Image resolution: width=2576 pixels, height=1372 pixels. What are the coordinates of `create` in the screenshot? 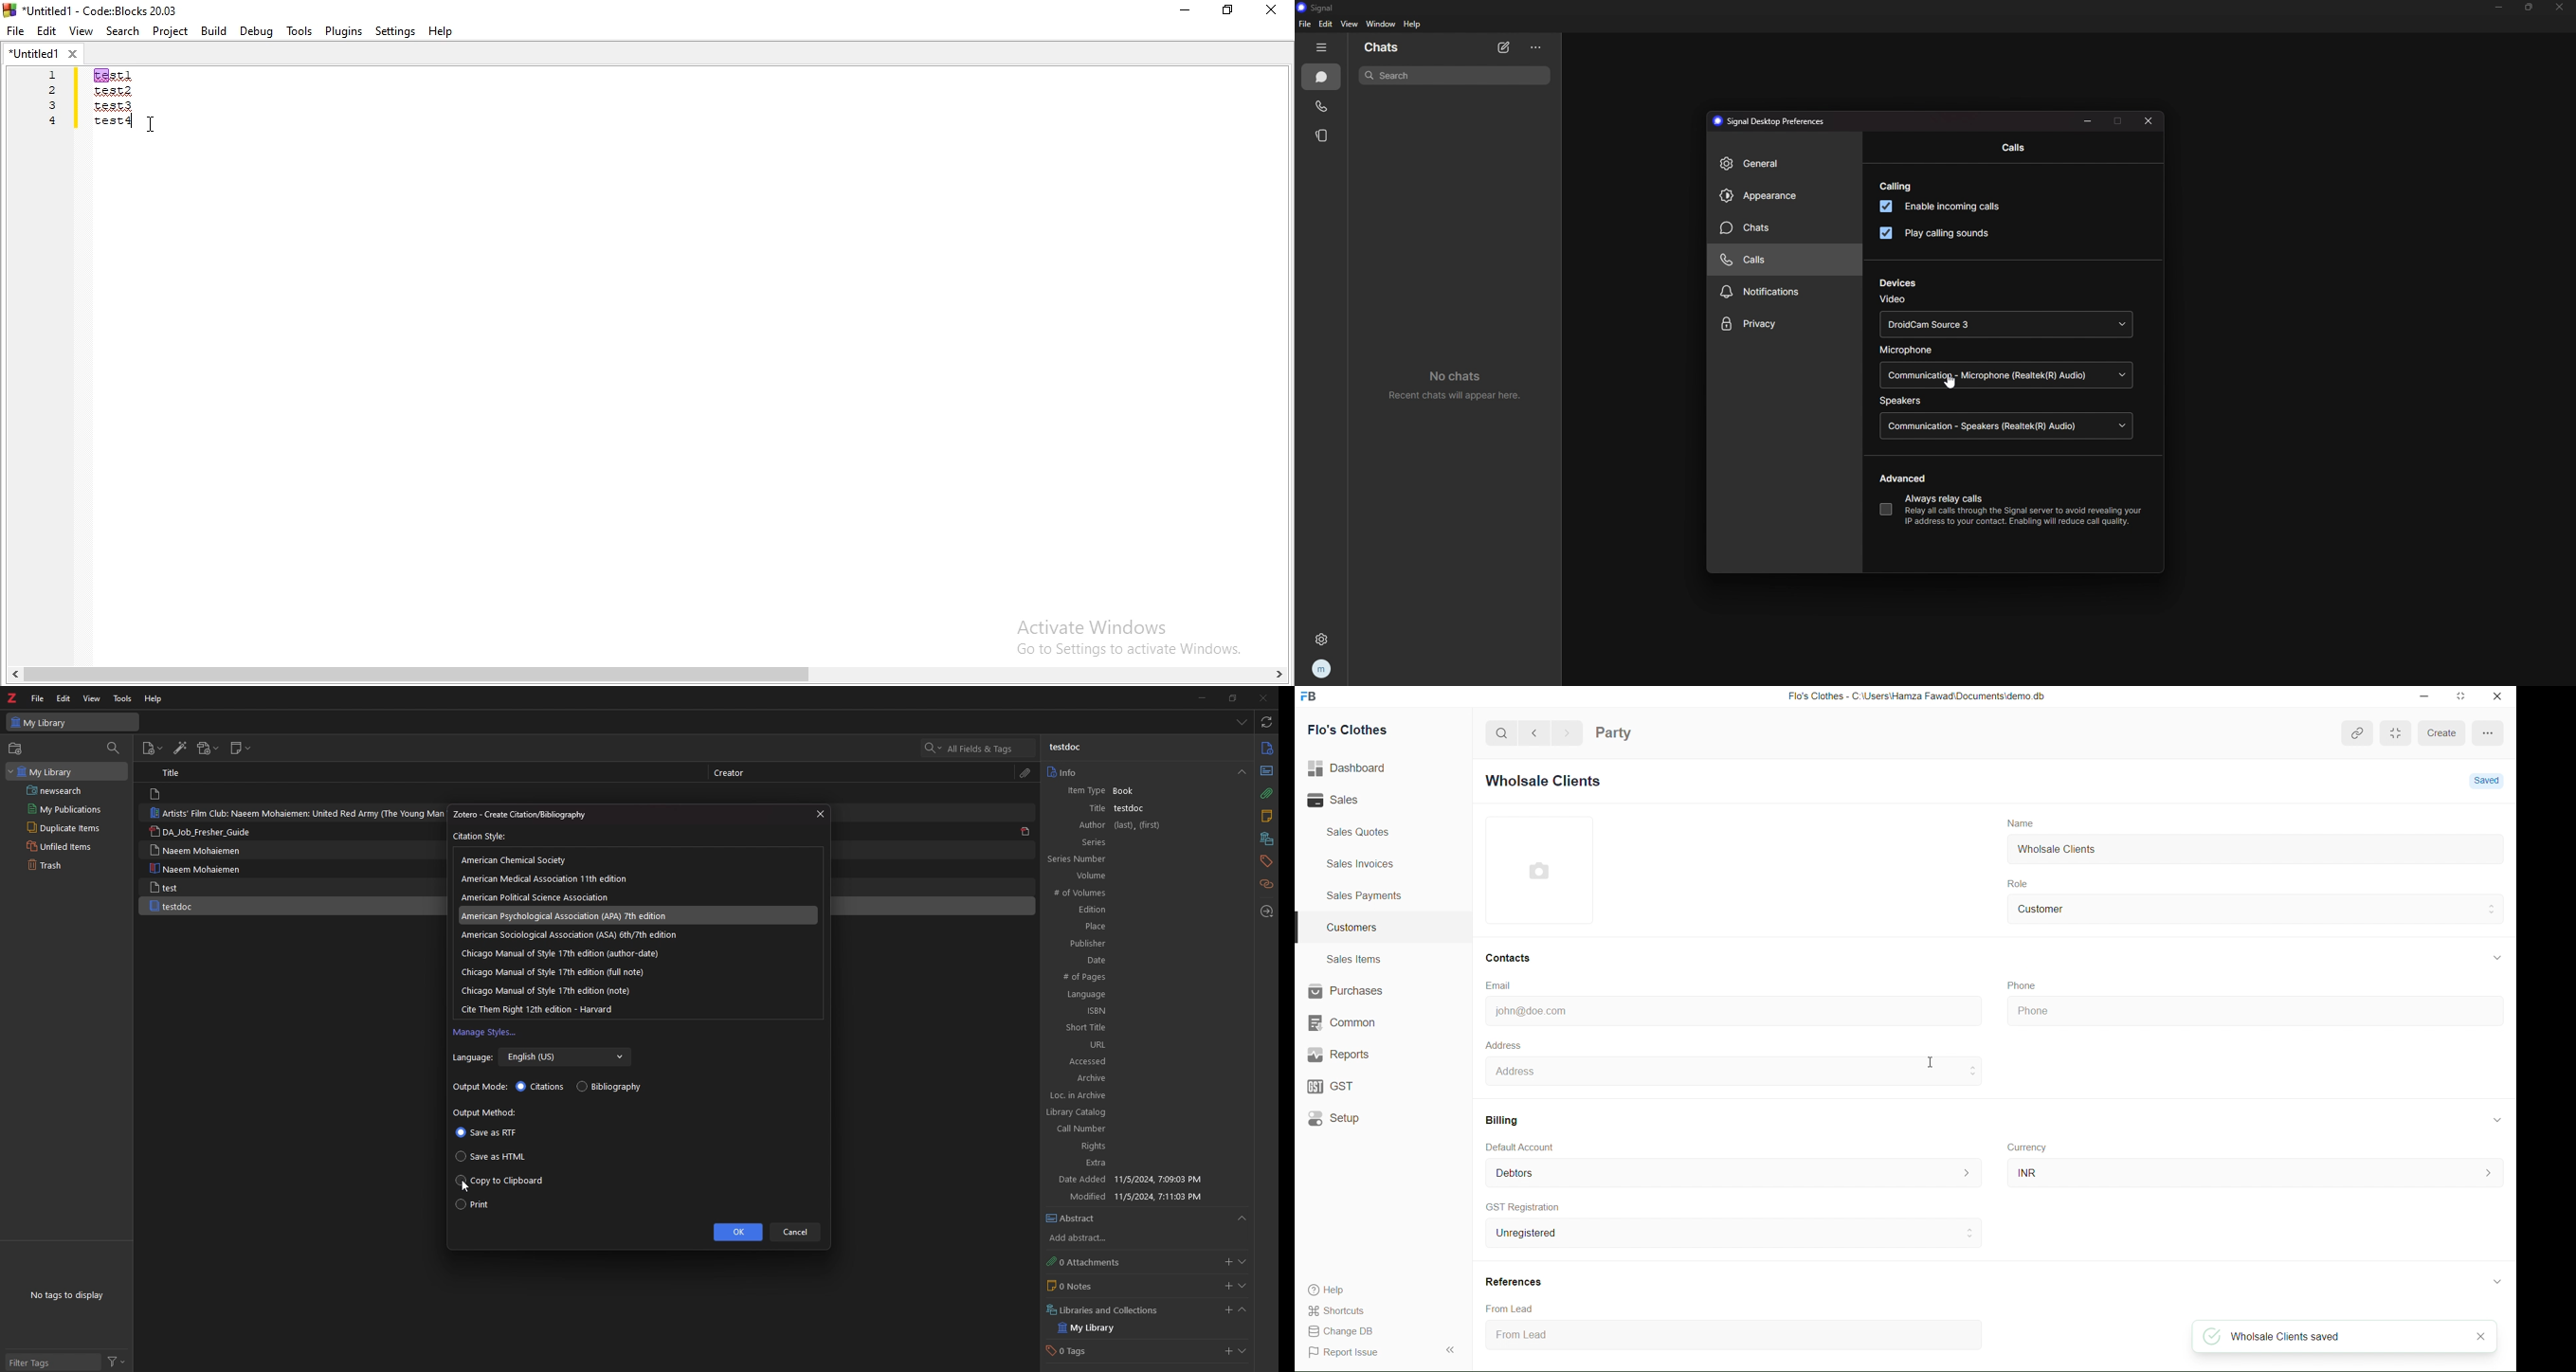 It's located at (2442, 736).